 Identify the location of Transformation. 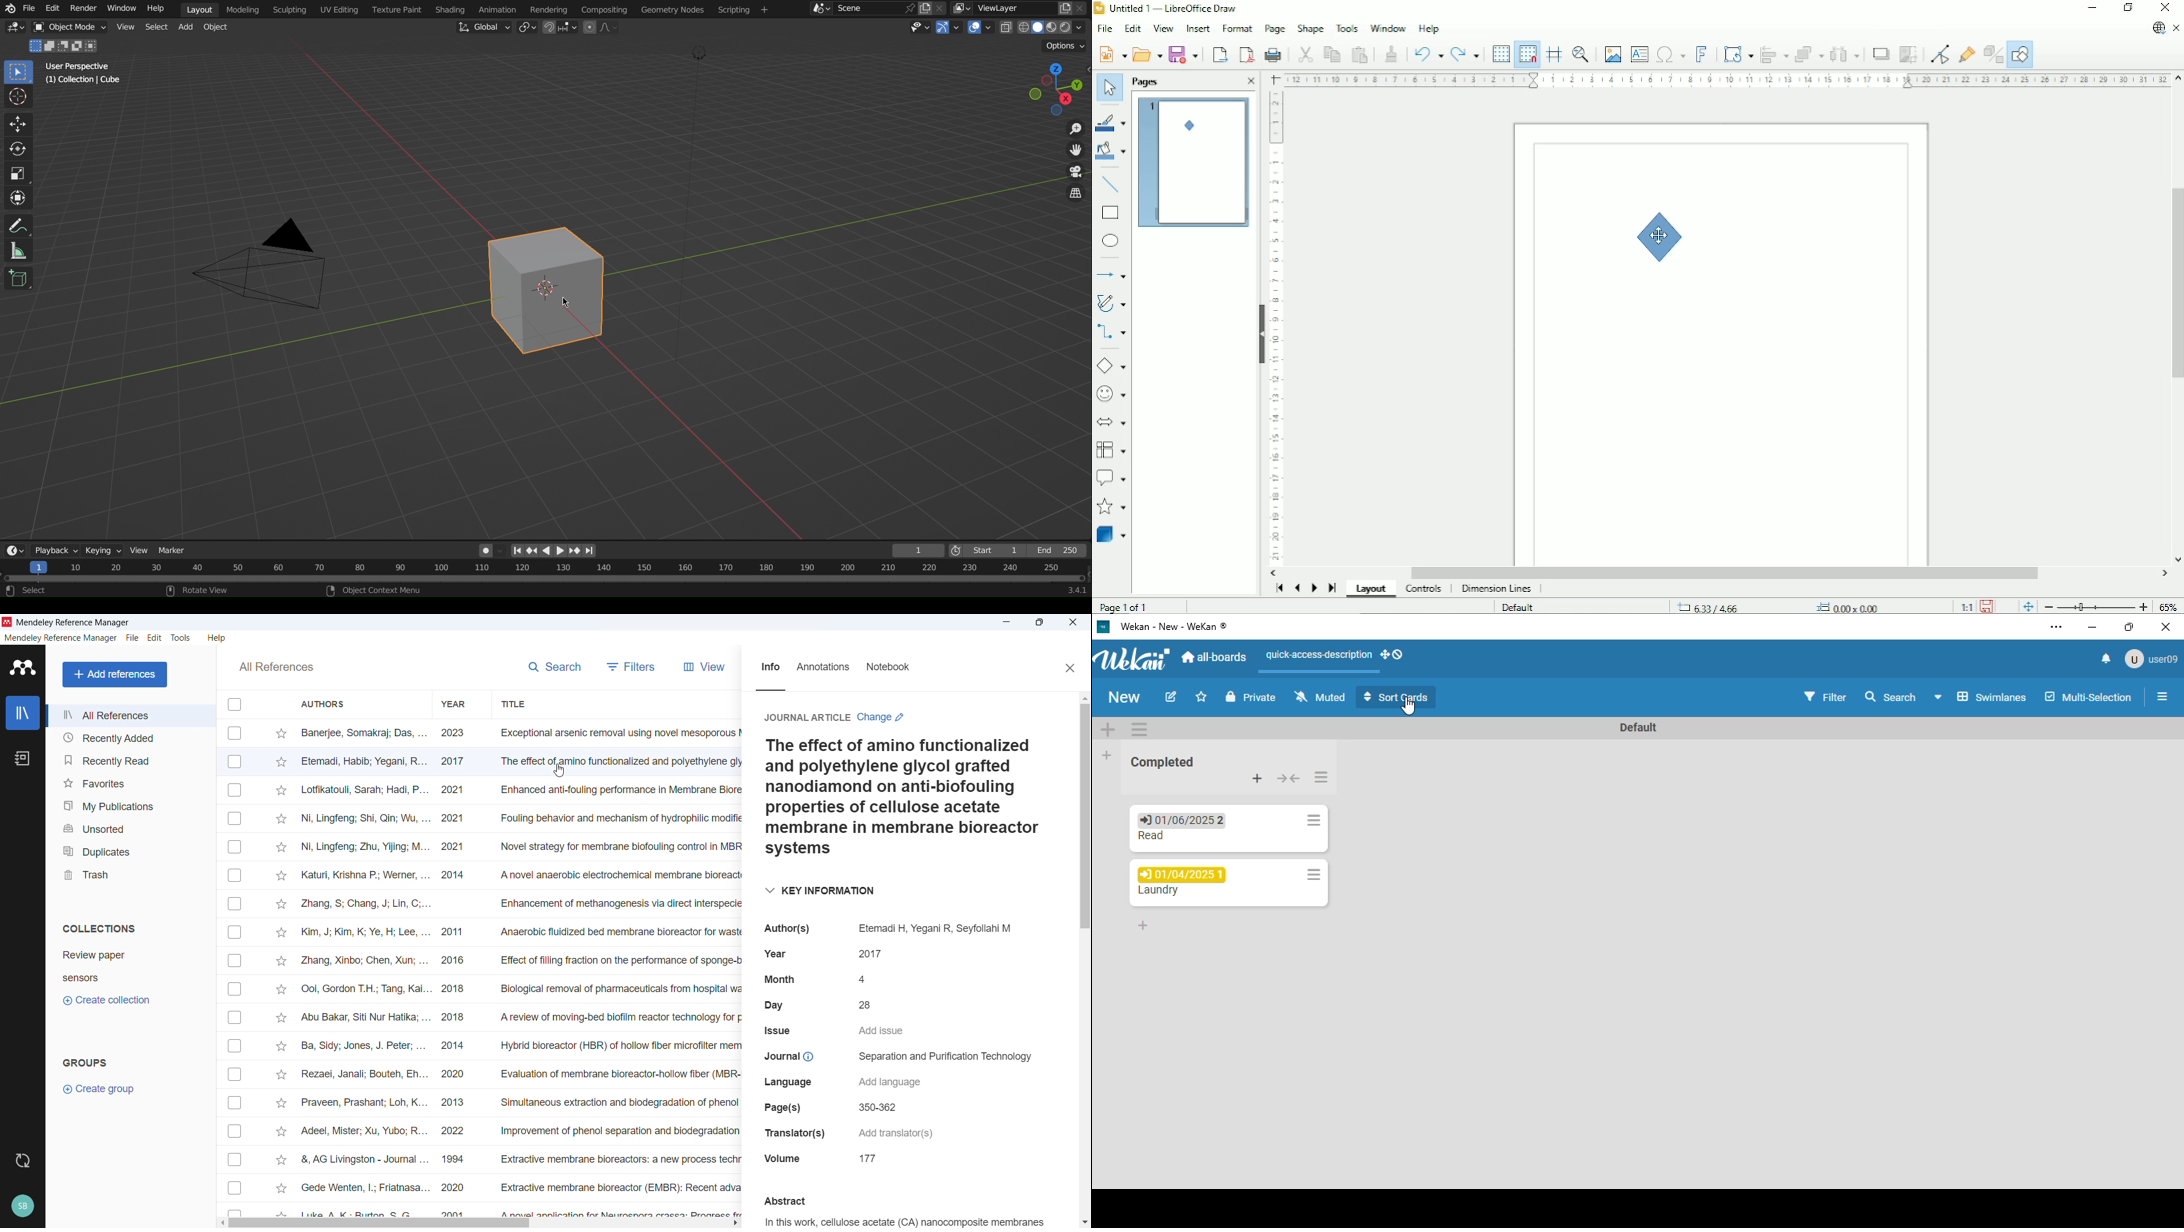
(1738, 52).